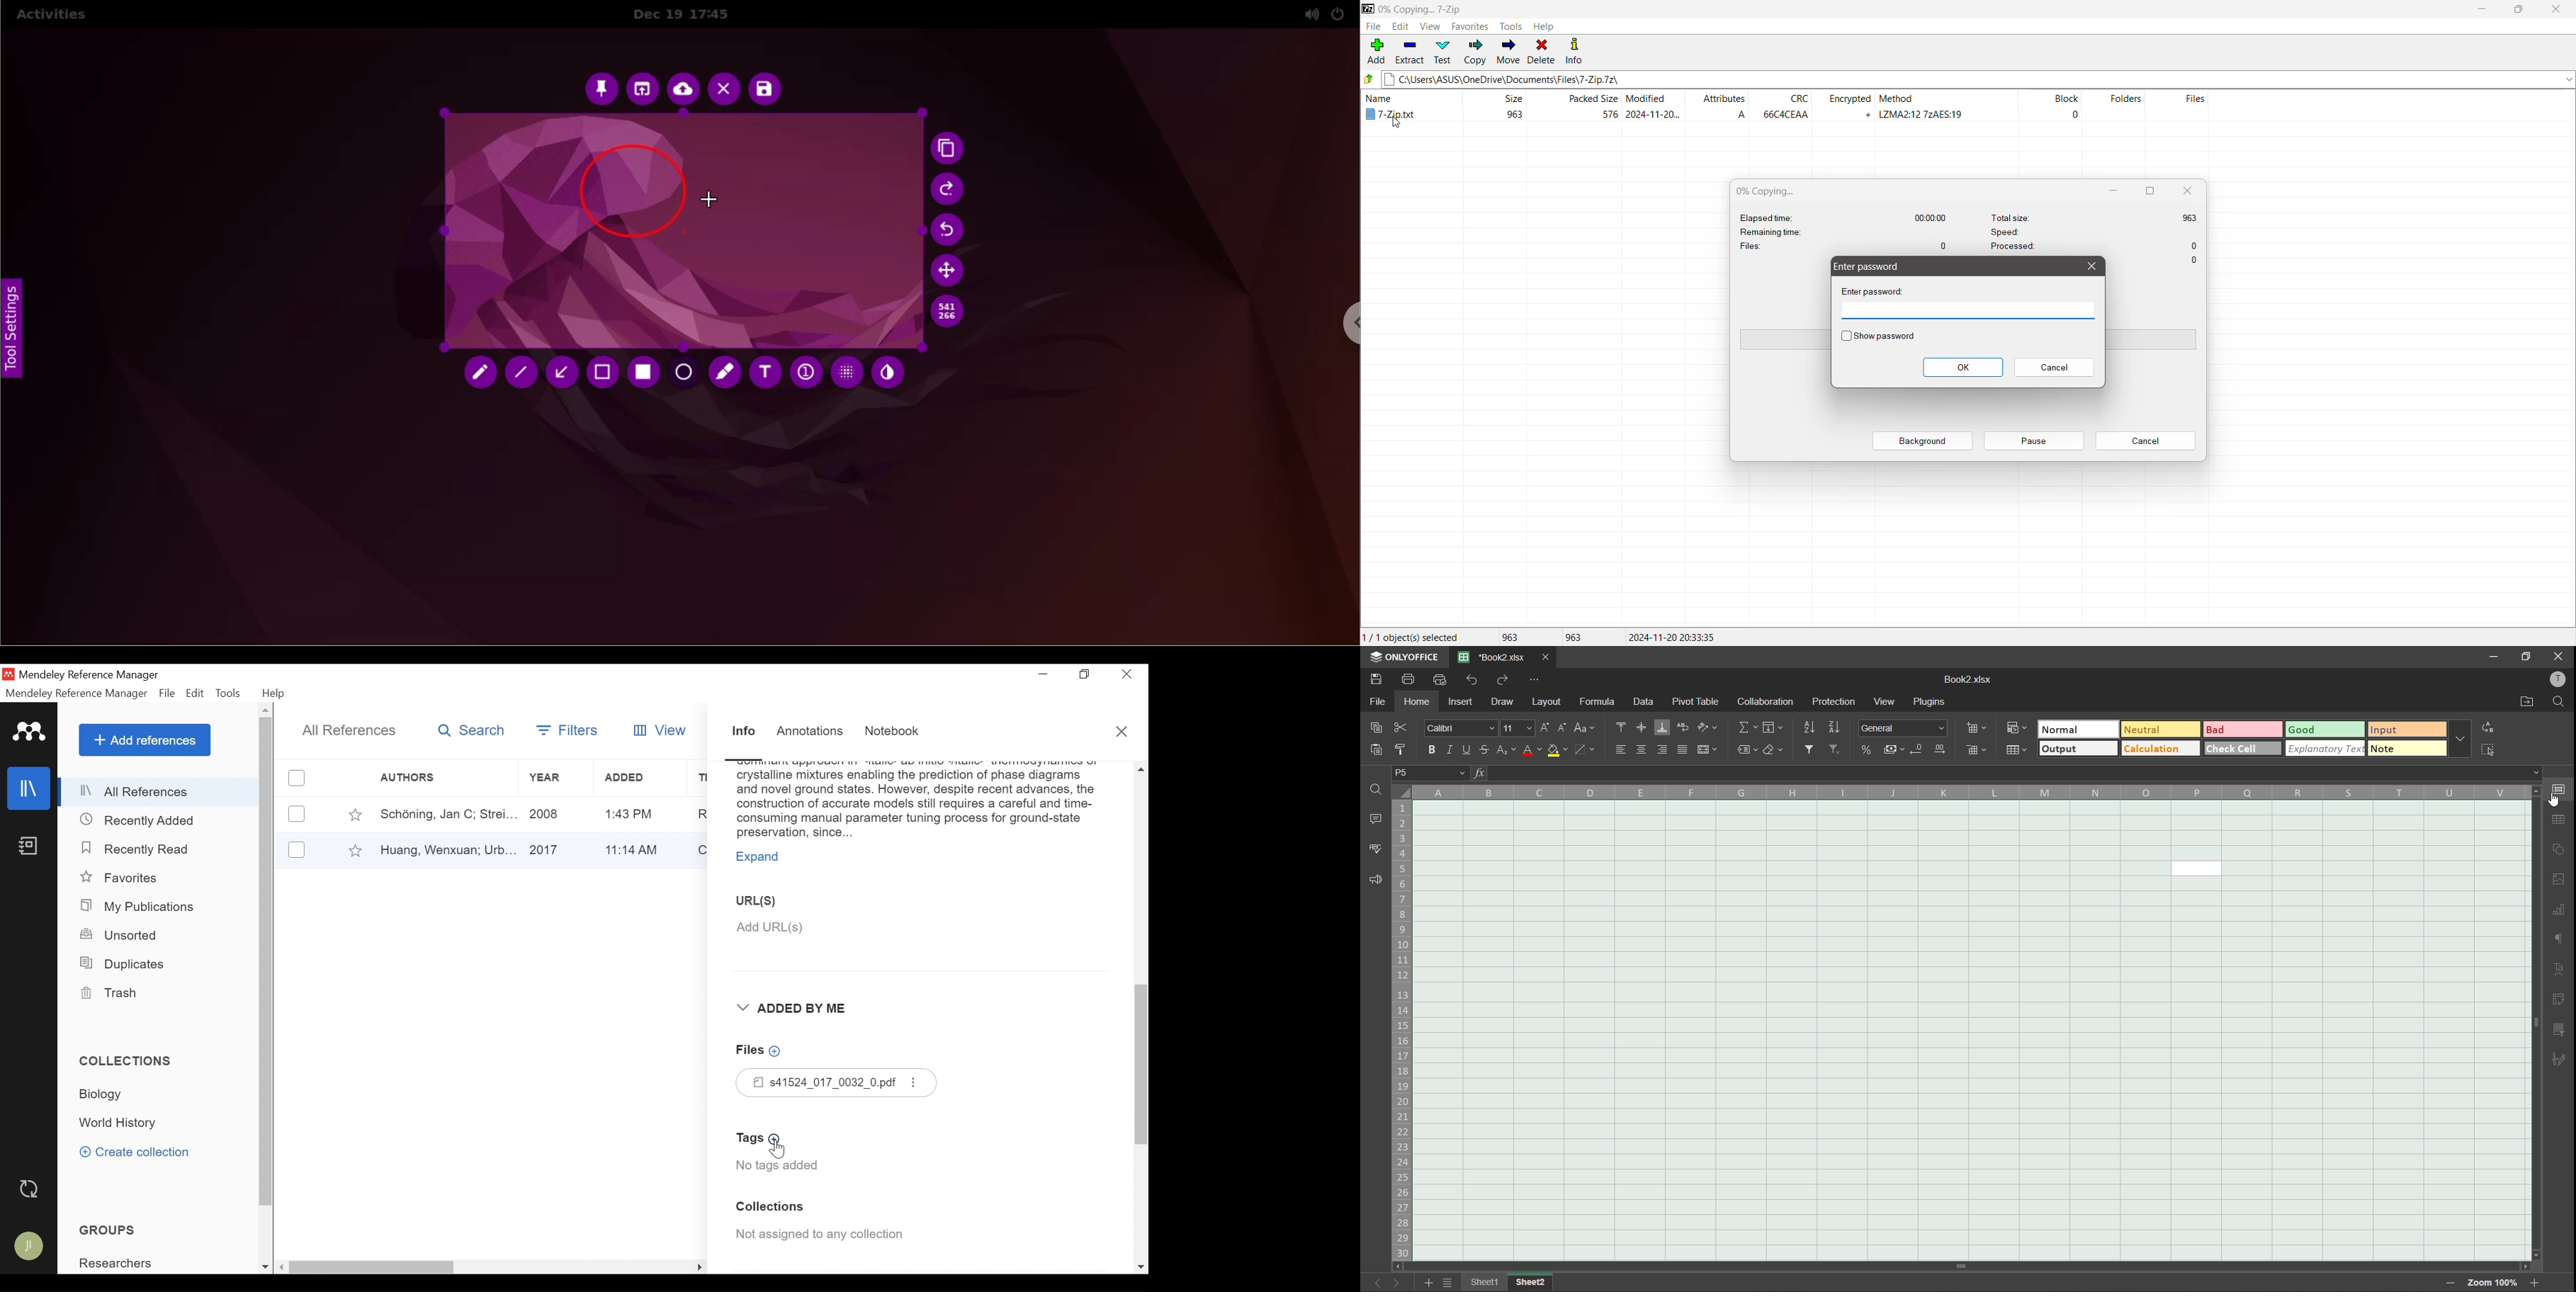  What do you see at coordinates (1374, 751) in the screenshot?
I see `paste` at bounding box center [1374, 751].